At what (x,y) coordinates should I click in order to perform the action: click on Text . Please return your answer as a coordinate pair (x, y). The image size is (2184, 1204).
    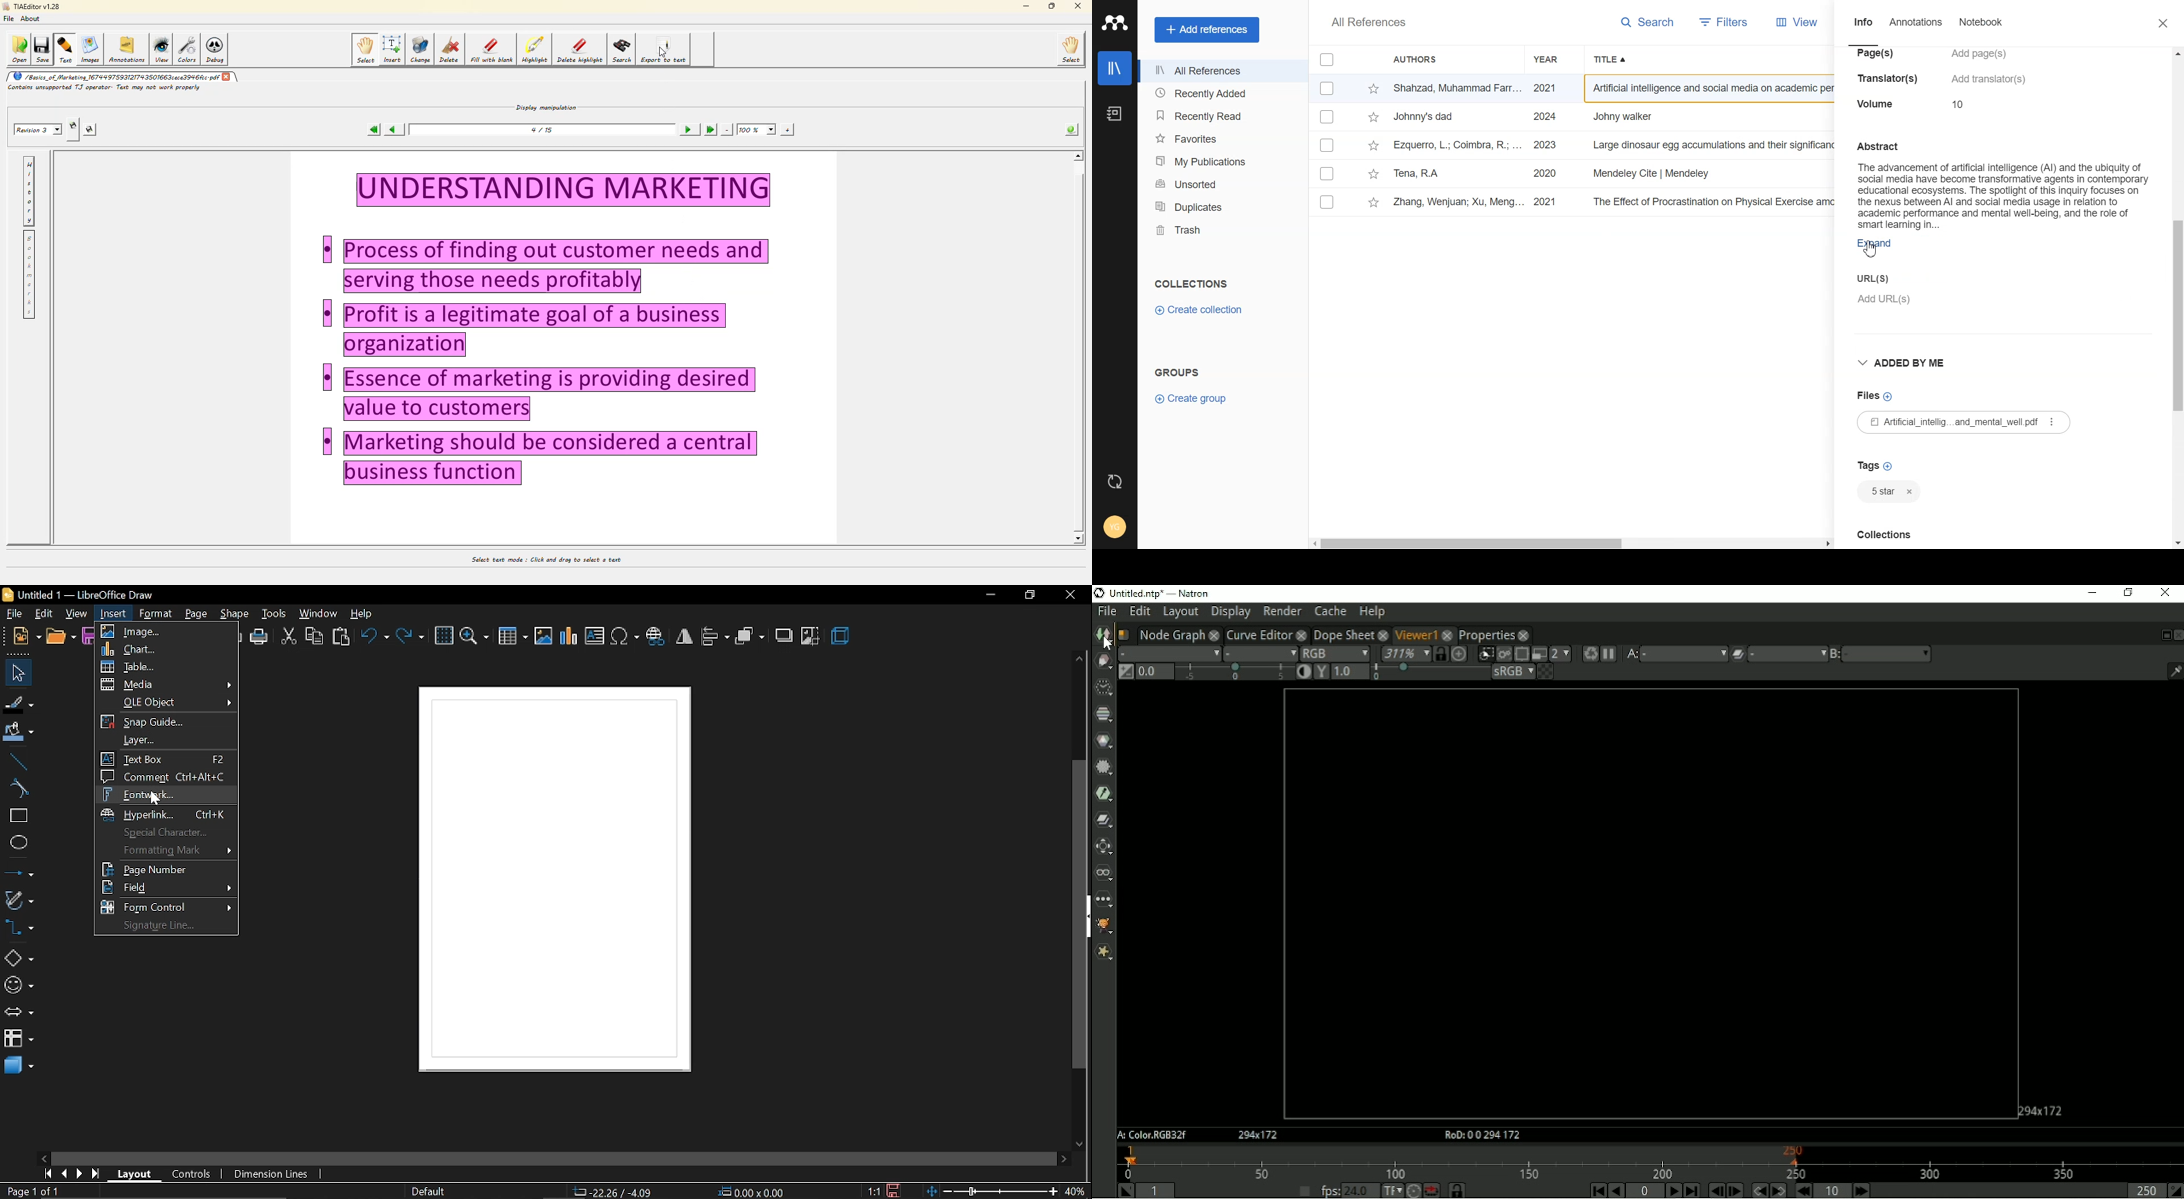
    Looking at the image, I should click on (1179, 373).